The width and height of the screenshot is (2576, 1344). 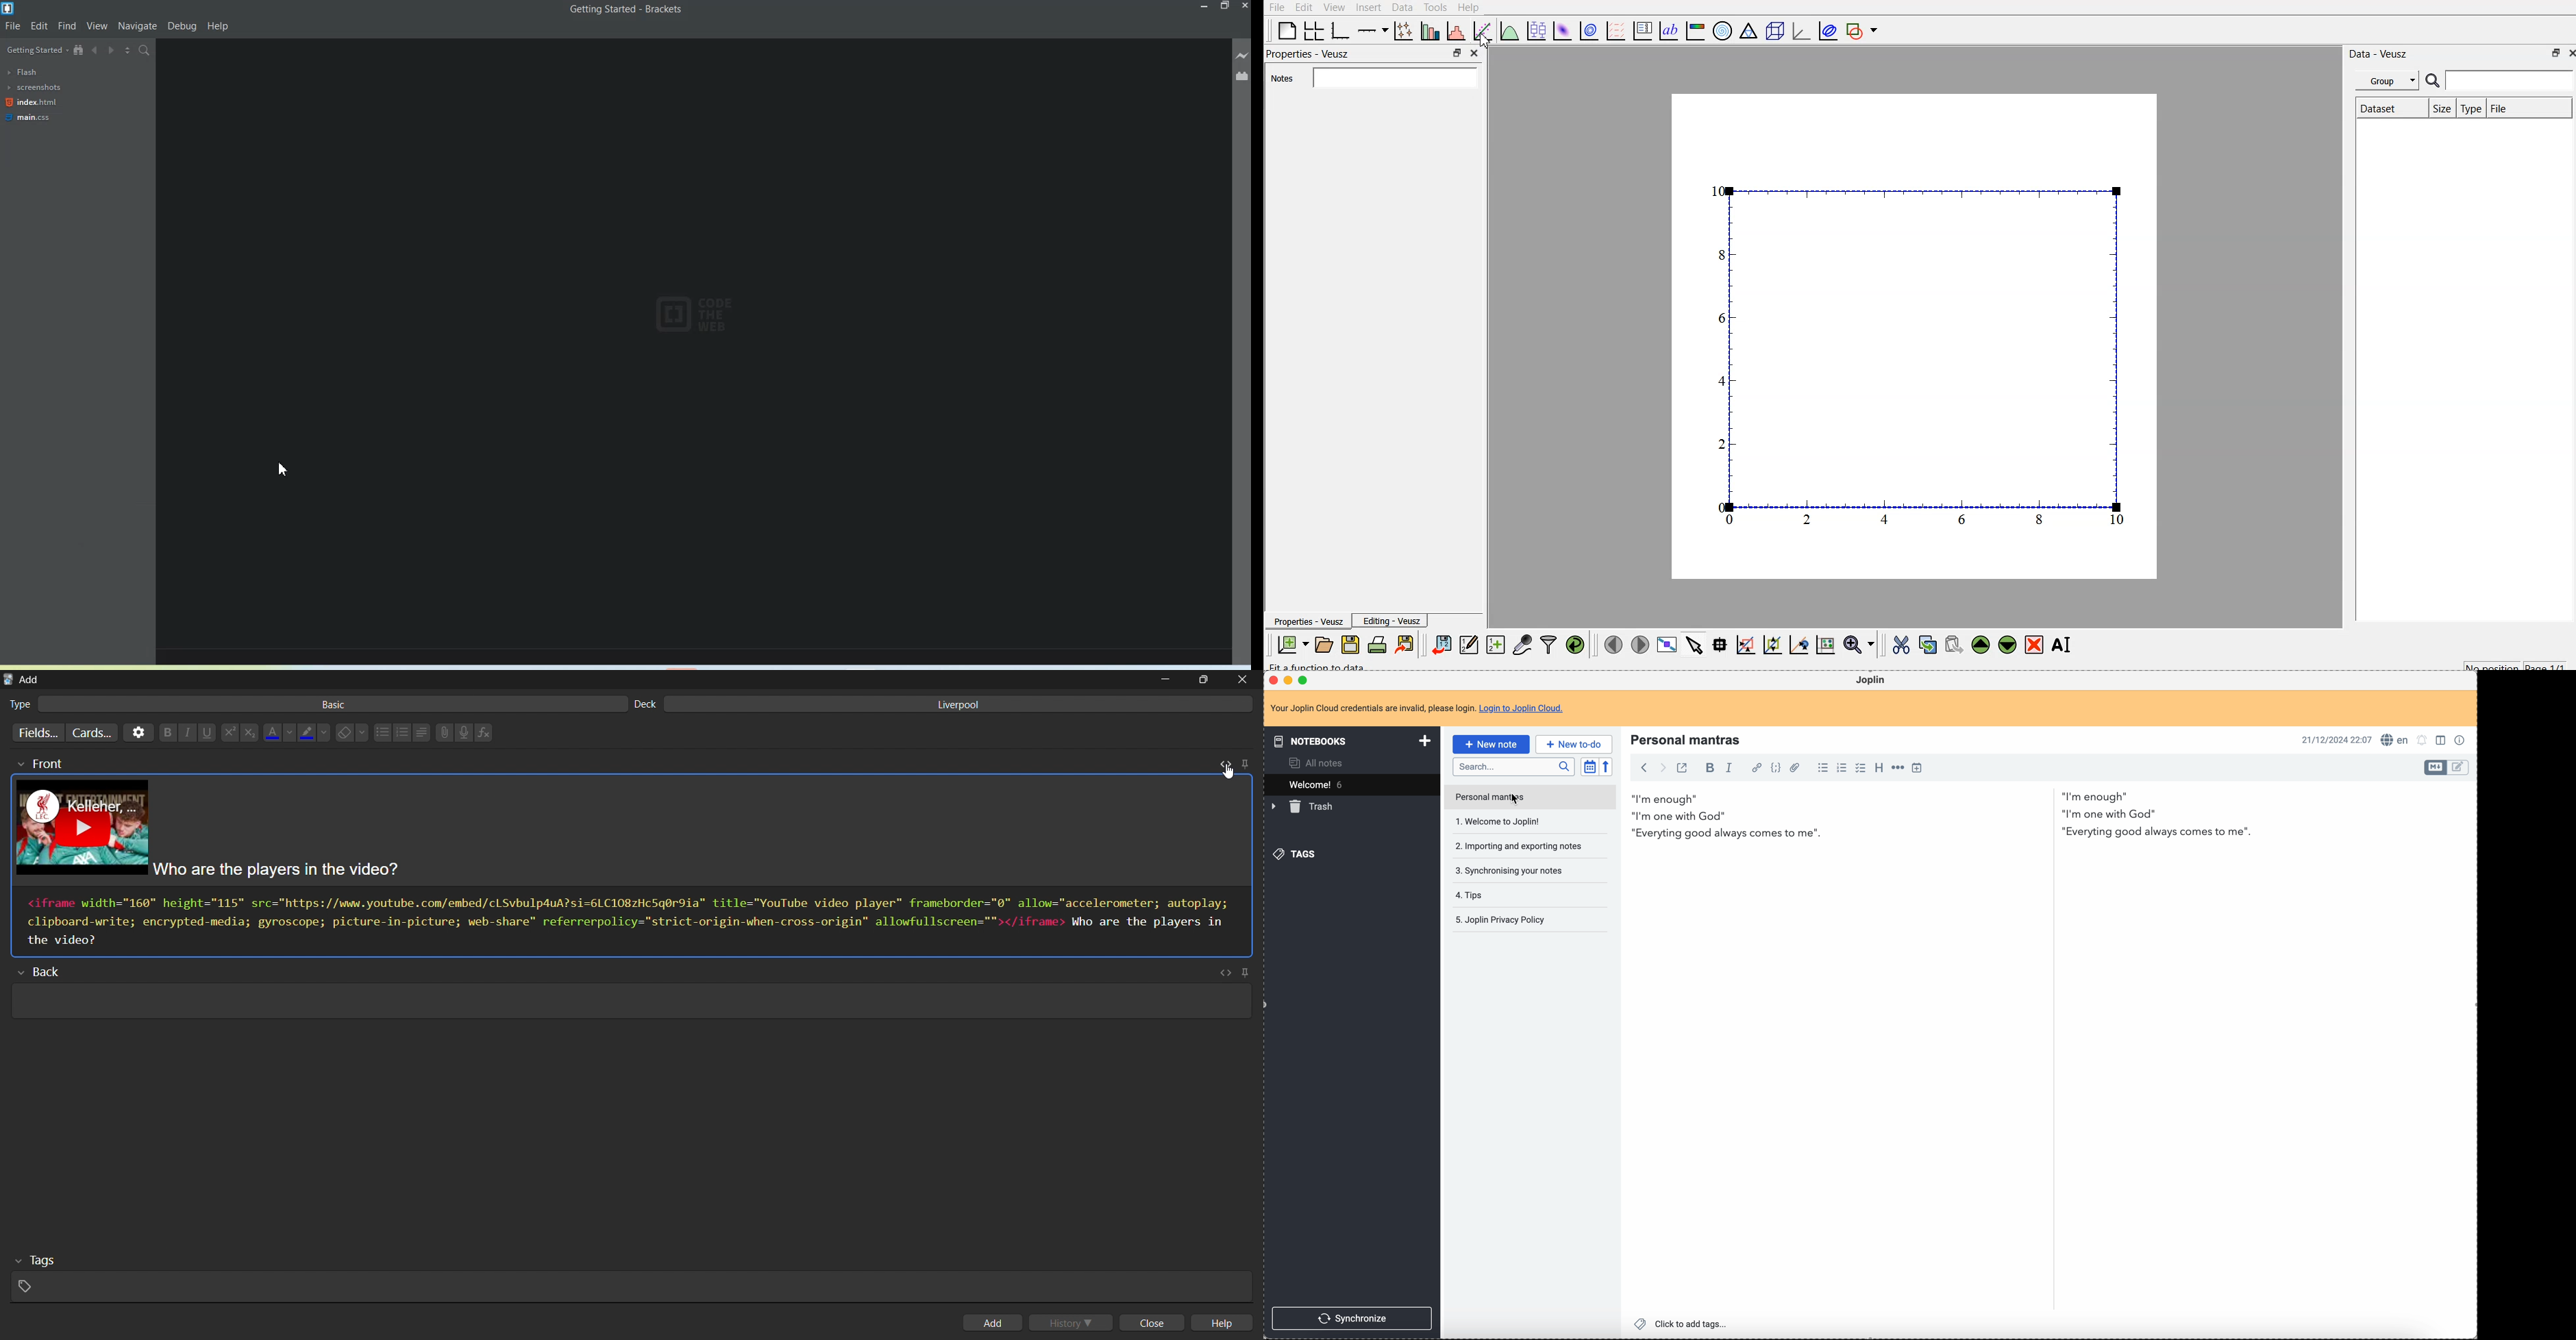 I want to click on insert time, so click(x=1917, y=769).